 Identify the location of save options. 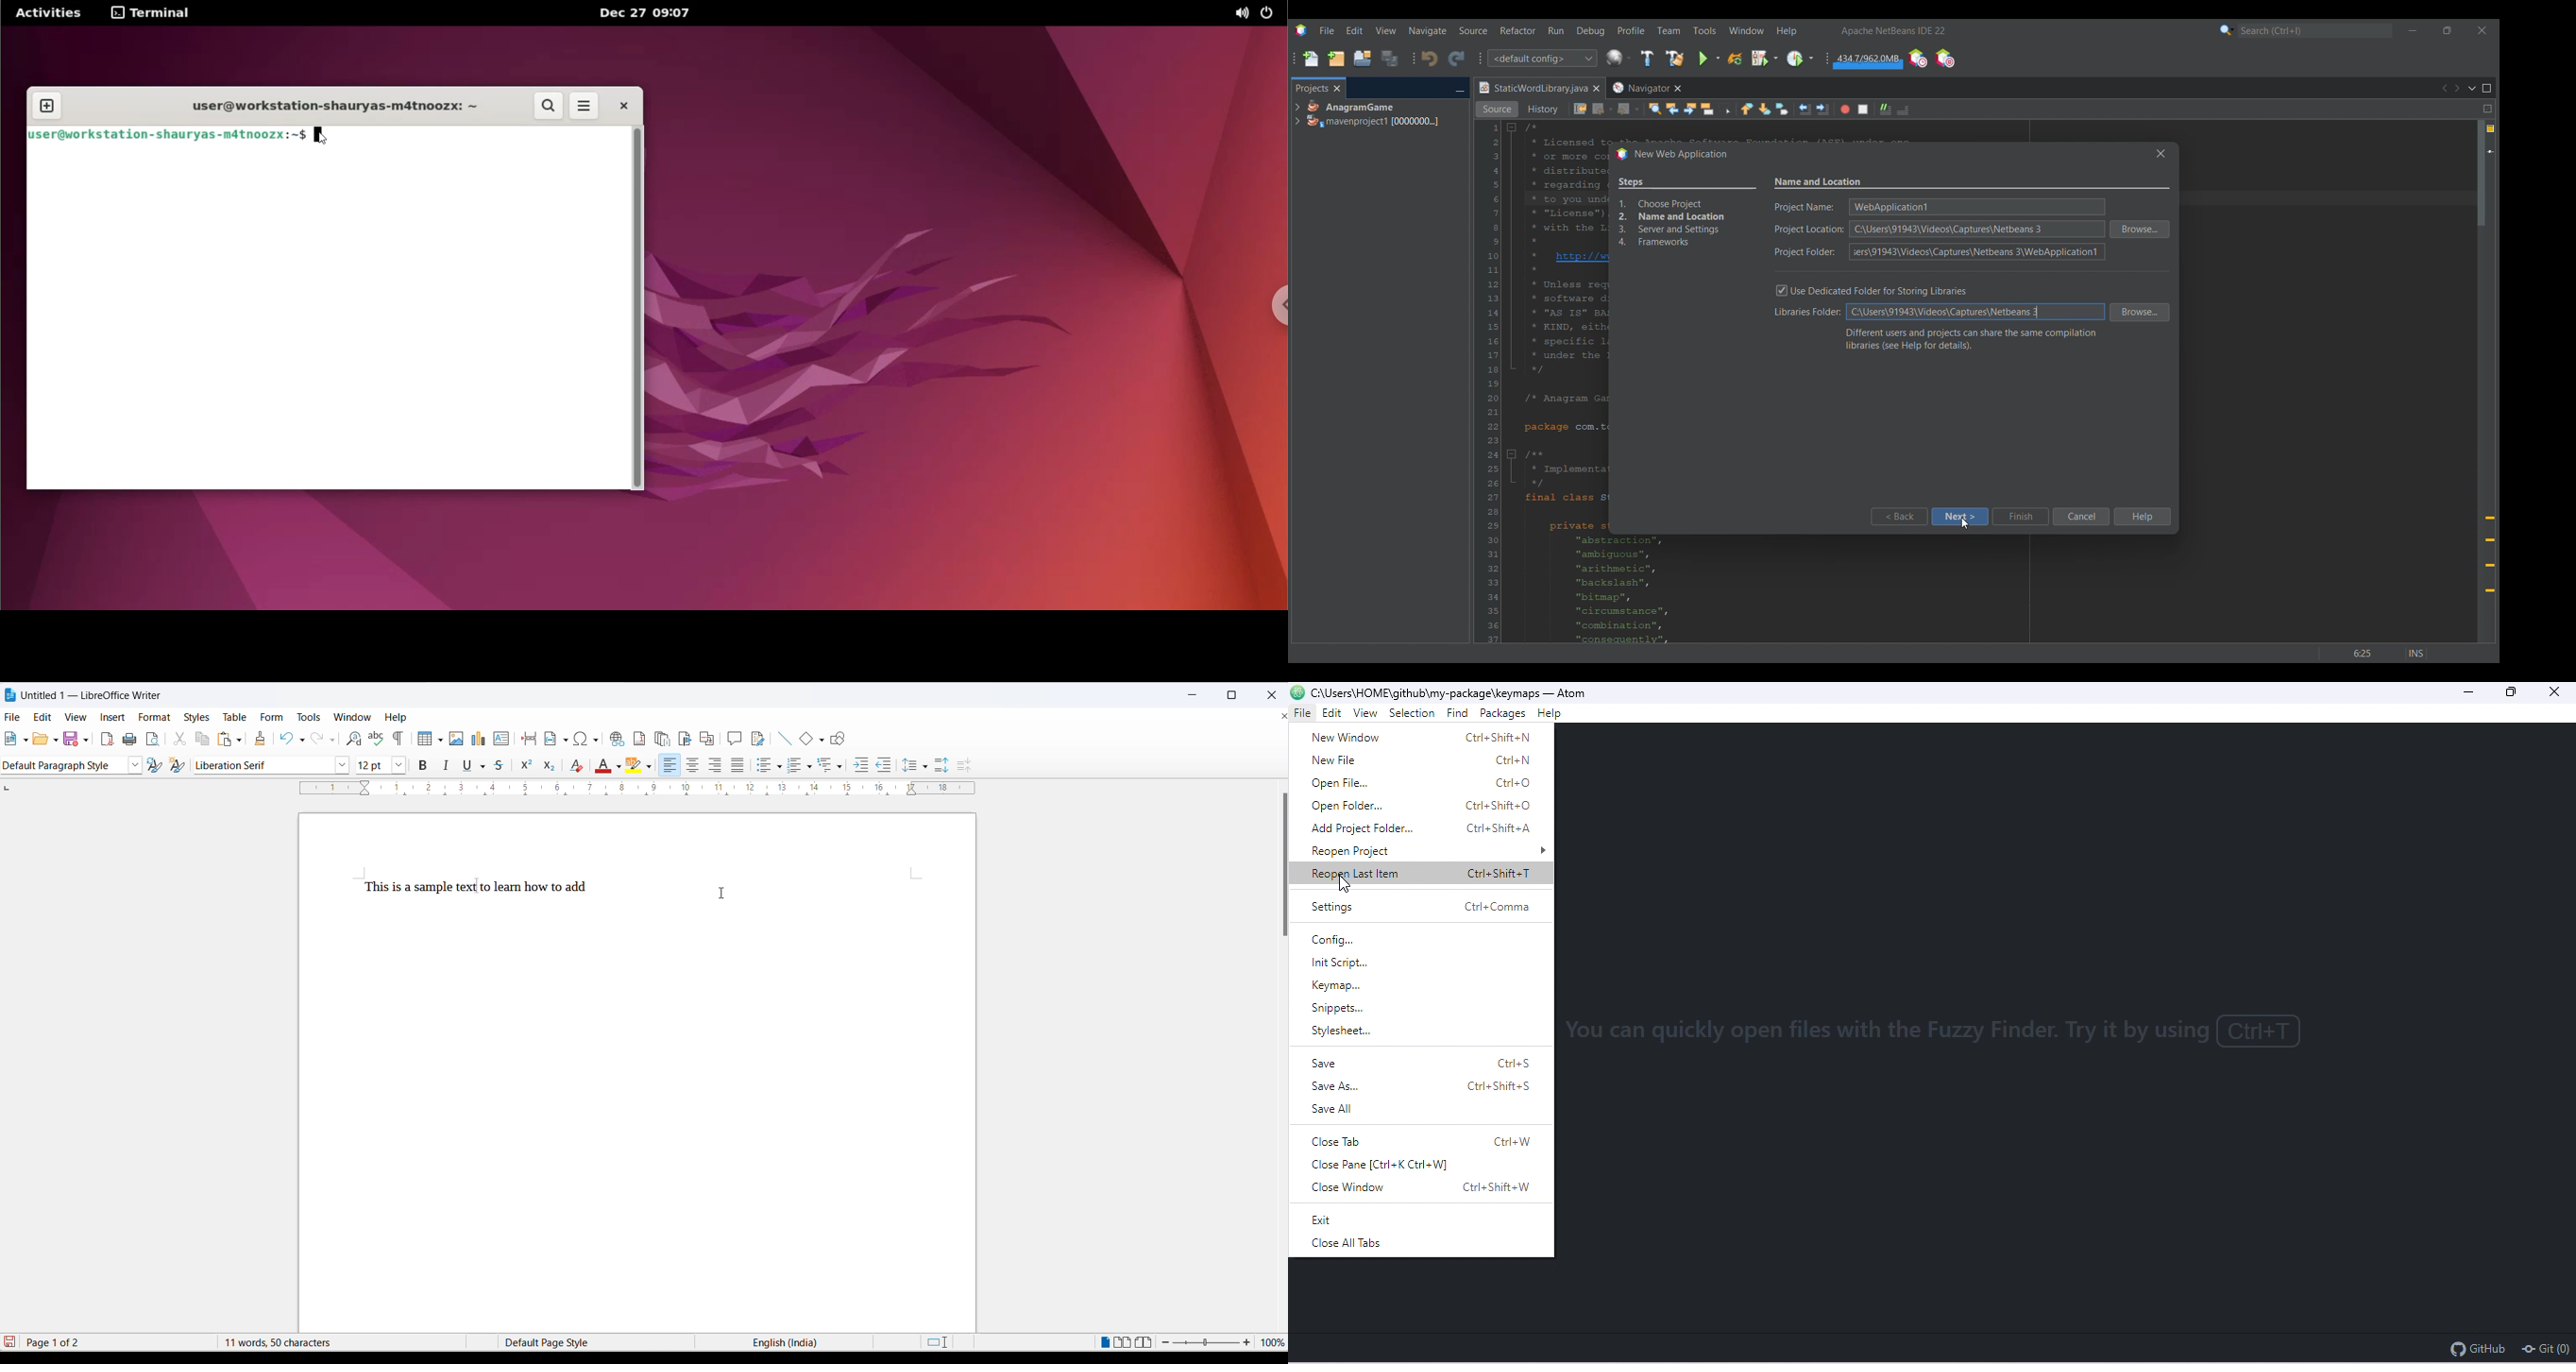
(85, 741).